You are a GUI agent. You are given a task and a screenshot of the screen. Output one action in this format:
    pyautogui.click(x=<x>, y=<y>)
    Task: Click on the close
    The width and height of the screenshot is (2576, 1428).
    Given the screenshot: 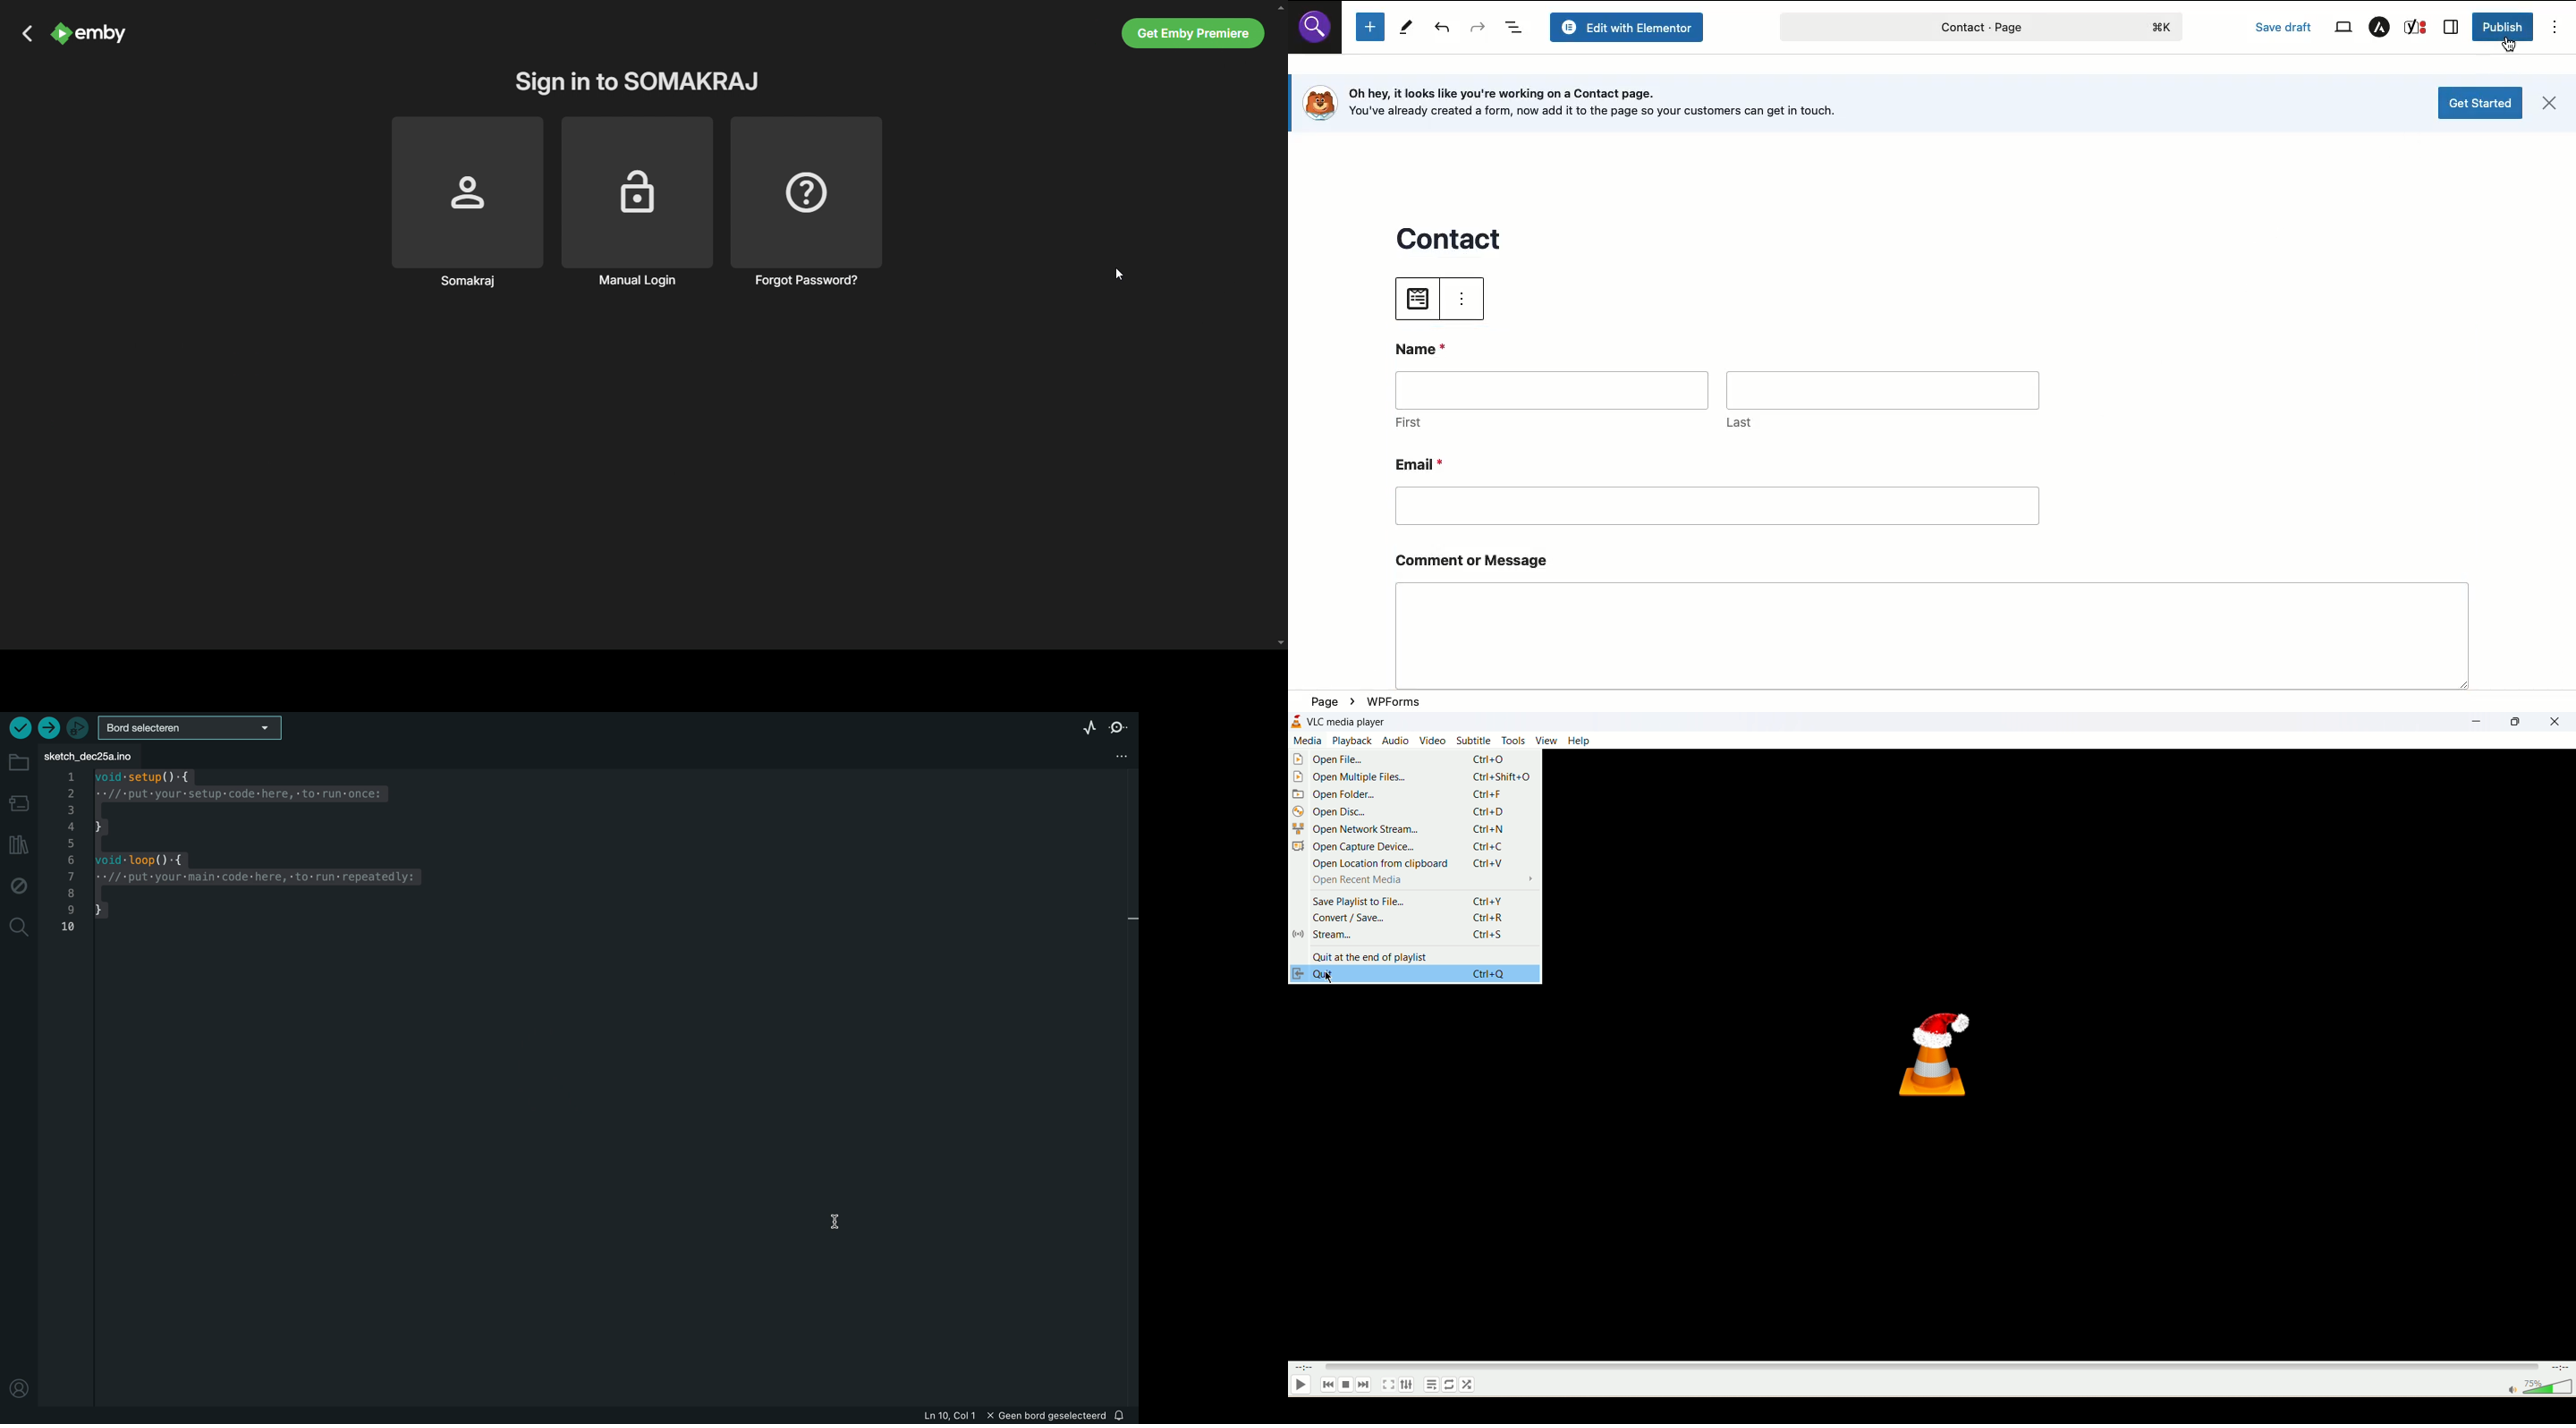 What is the action you would take?
    pyautogui.click(x=2559, y=721)
    